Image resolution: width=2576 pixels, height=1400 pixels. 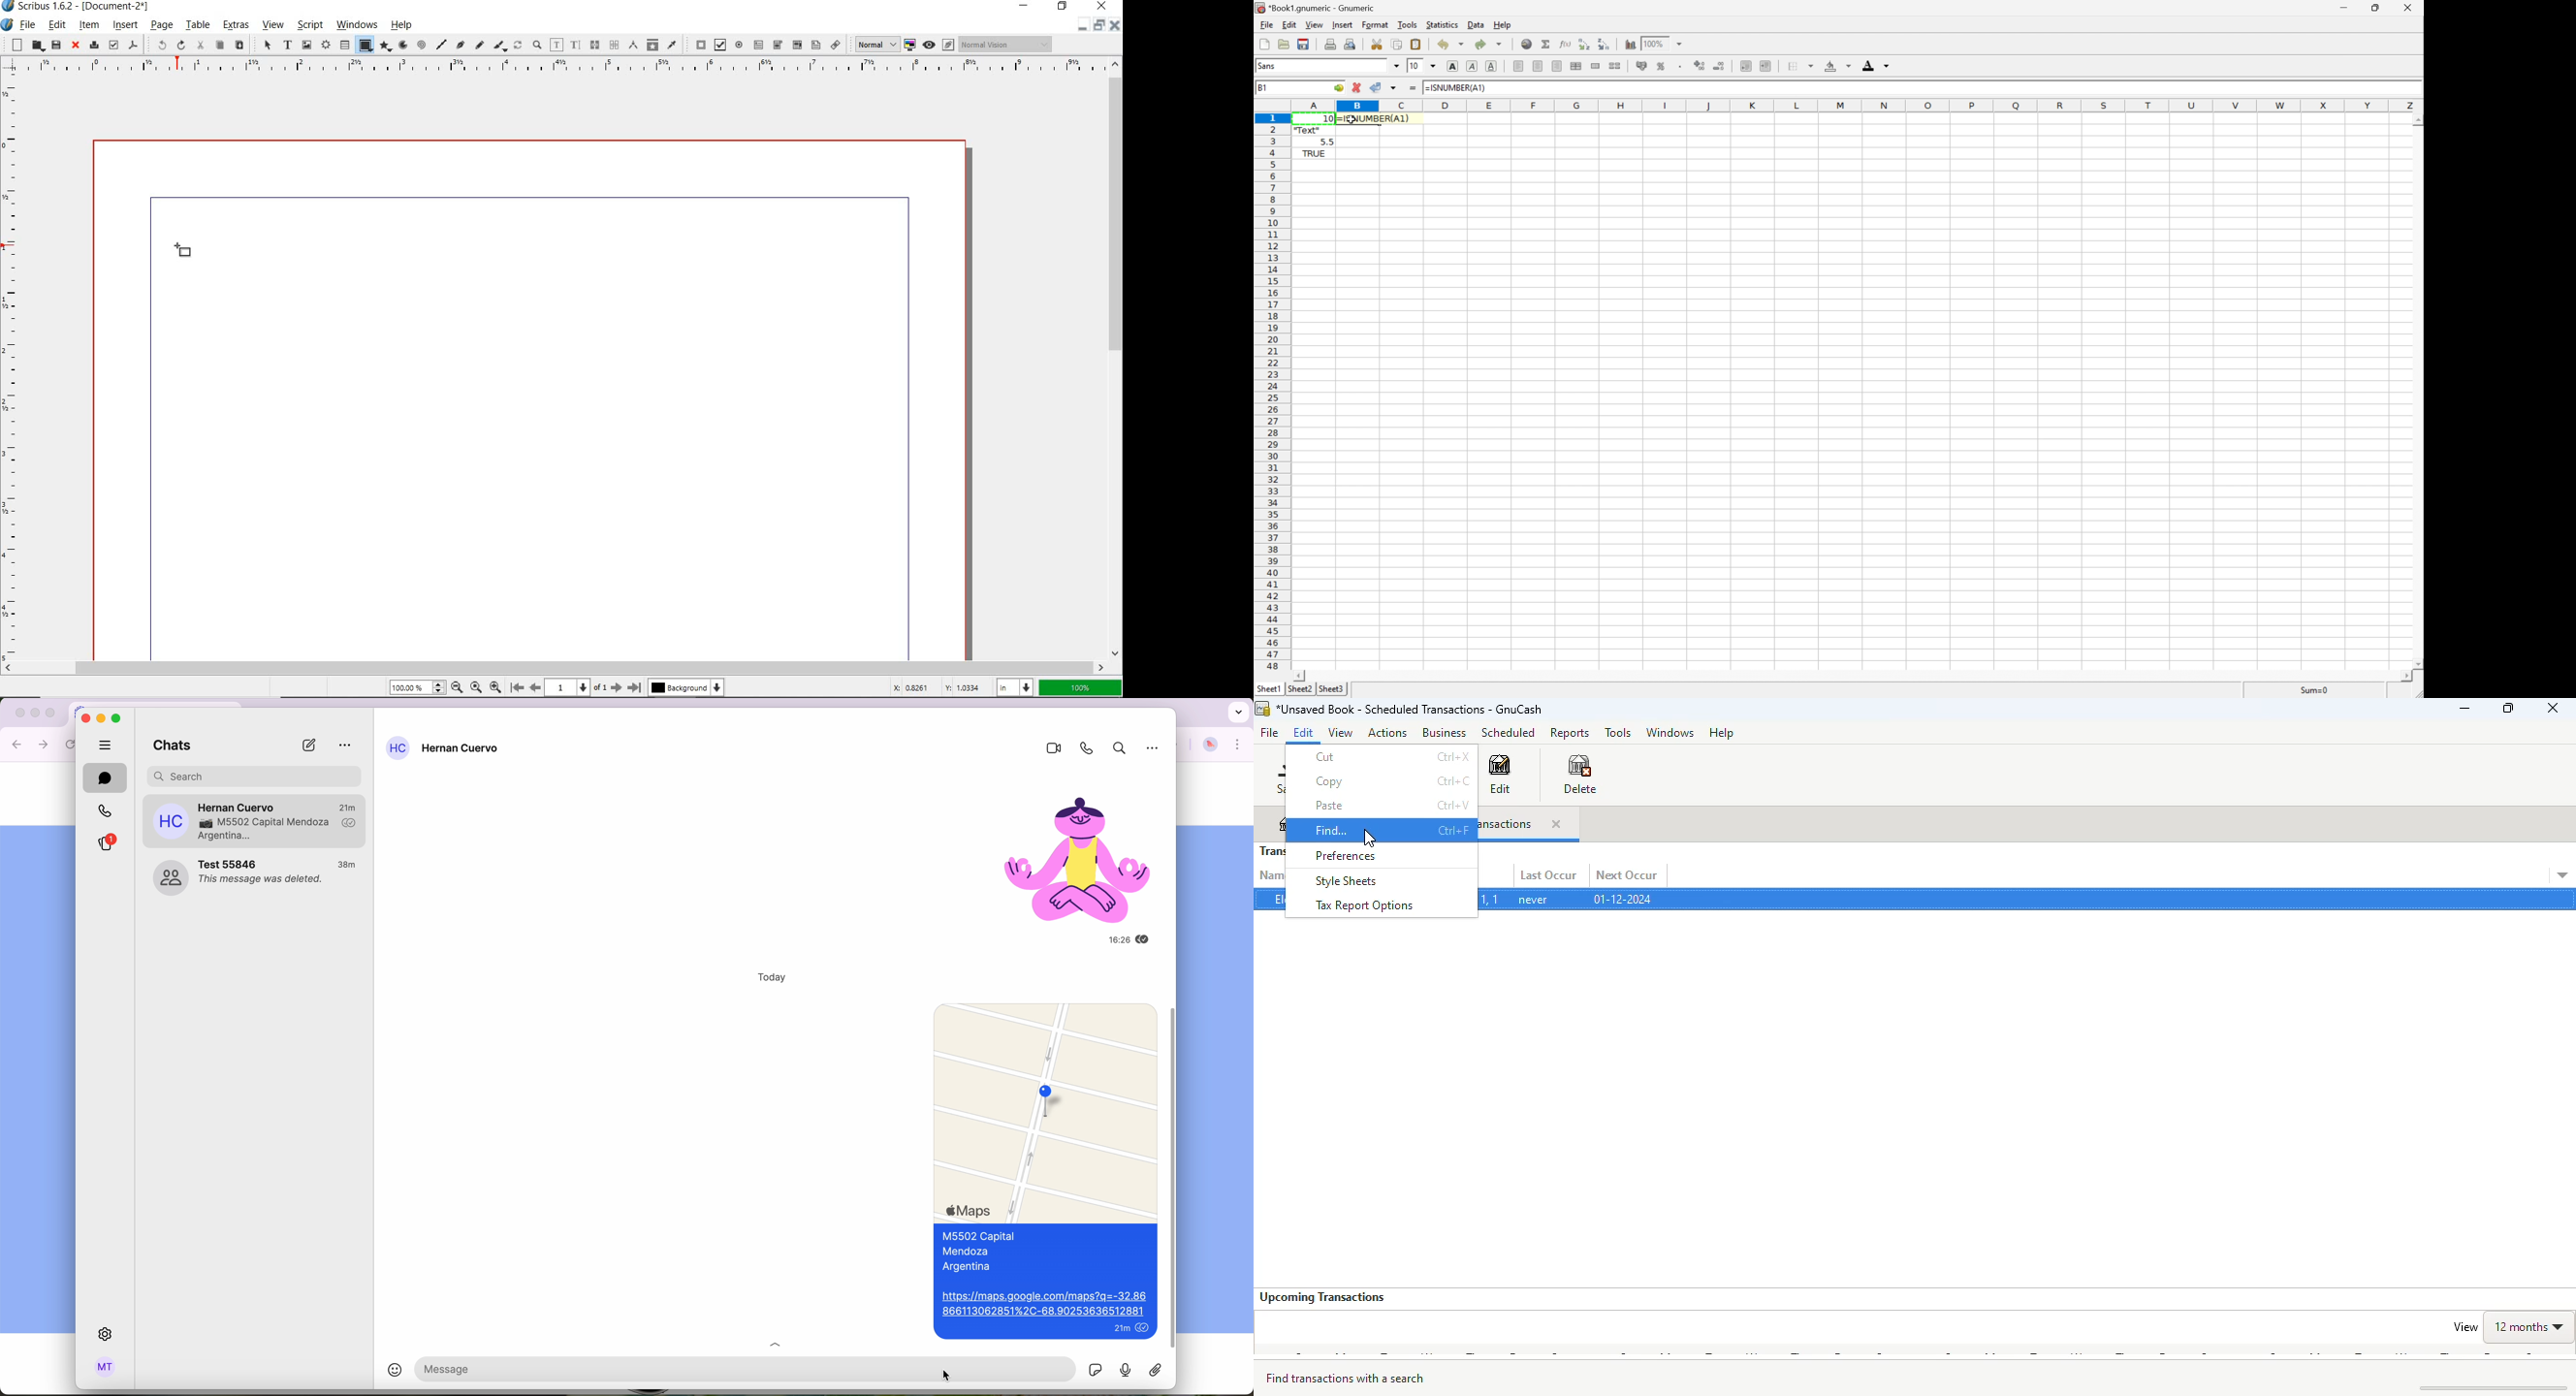 What do you see at coordinates (1317, 7) in the screenshot?
I see `*Book1.gnumeric - Gnumeric` at bounding box center [1317, 7].